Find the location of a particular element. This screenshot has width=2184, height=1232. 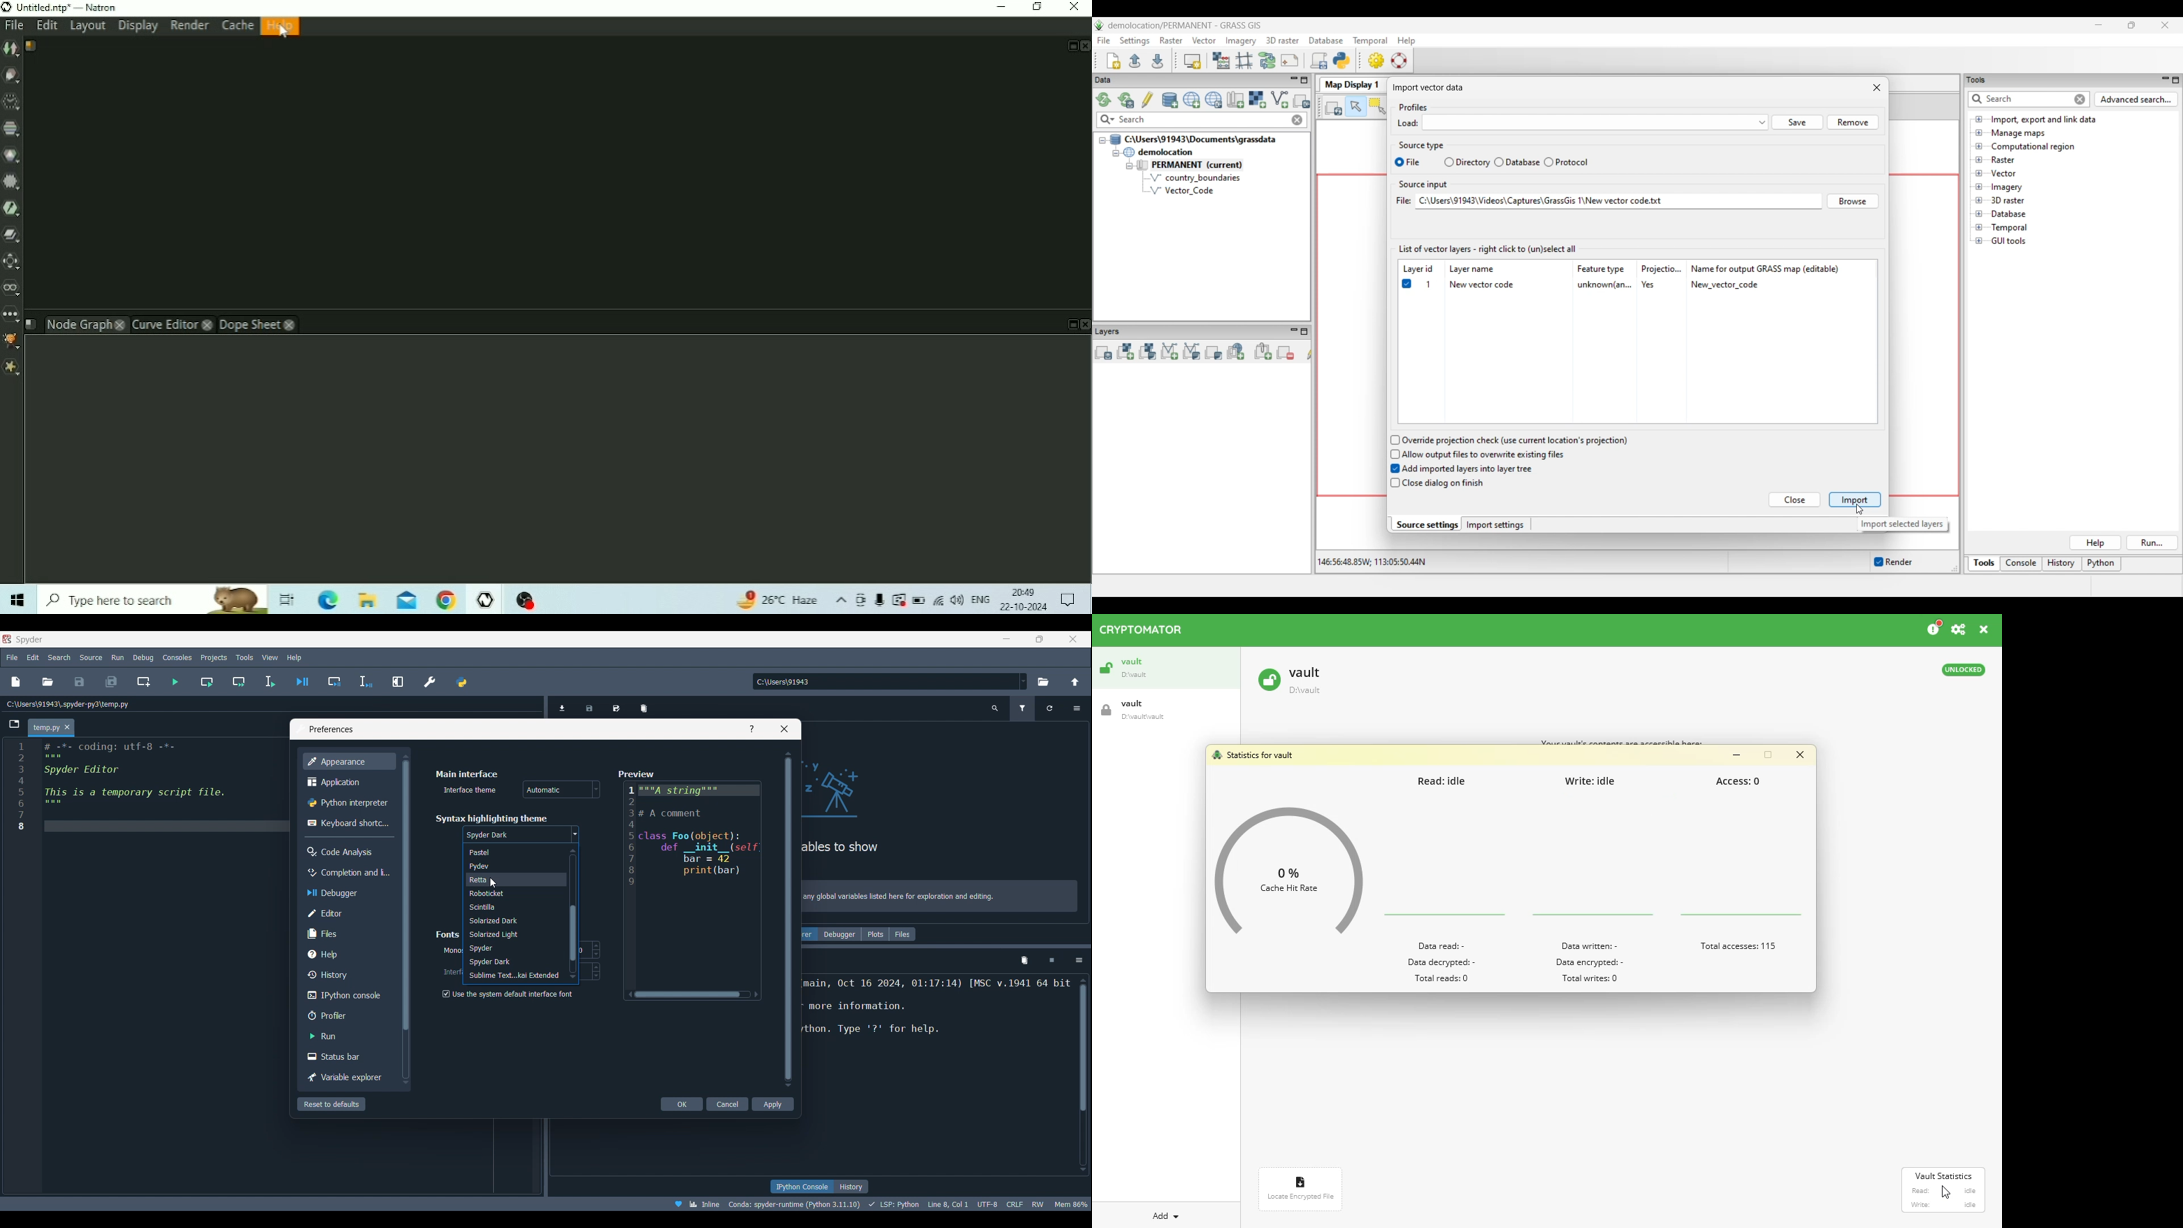

Run file is located at coordinates (175, 682).